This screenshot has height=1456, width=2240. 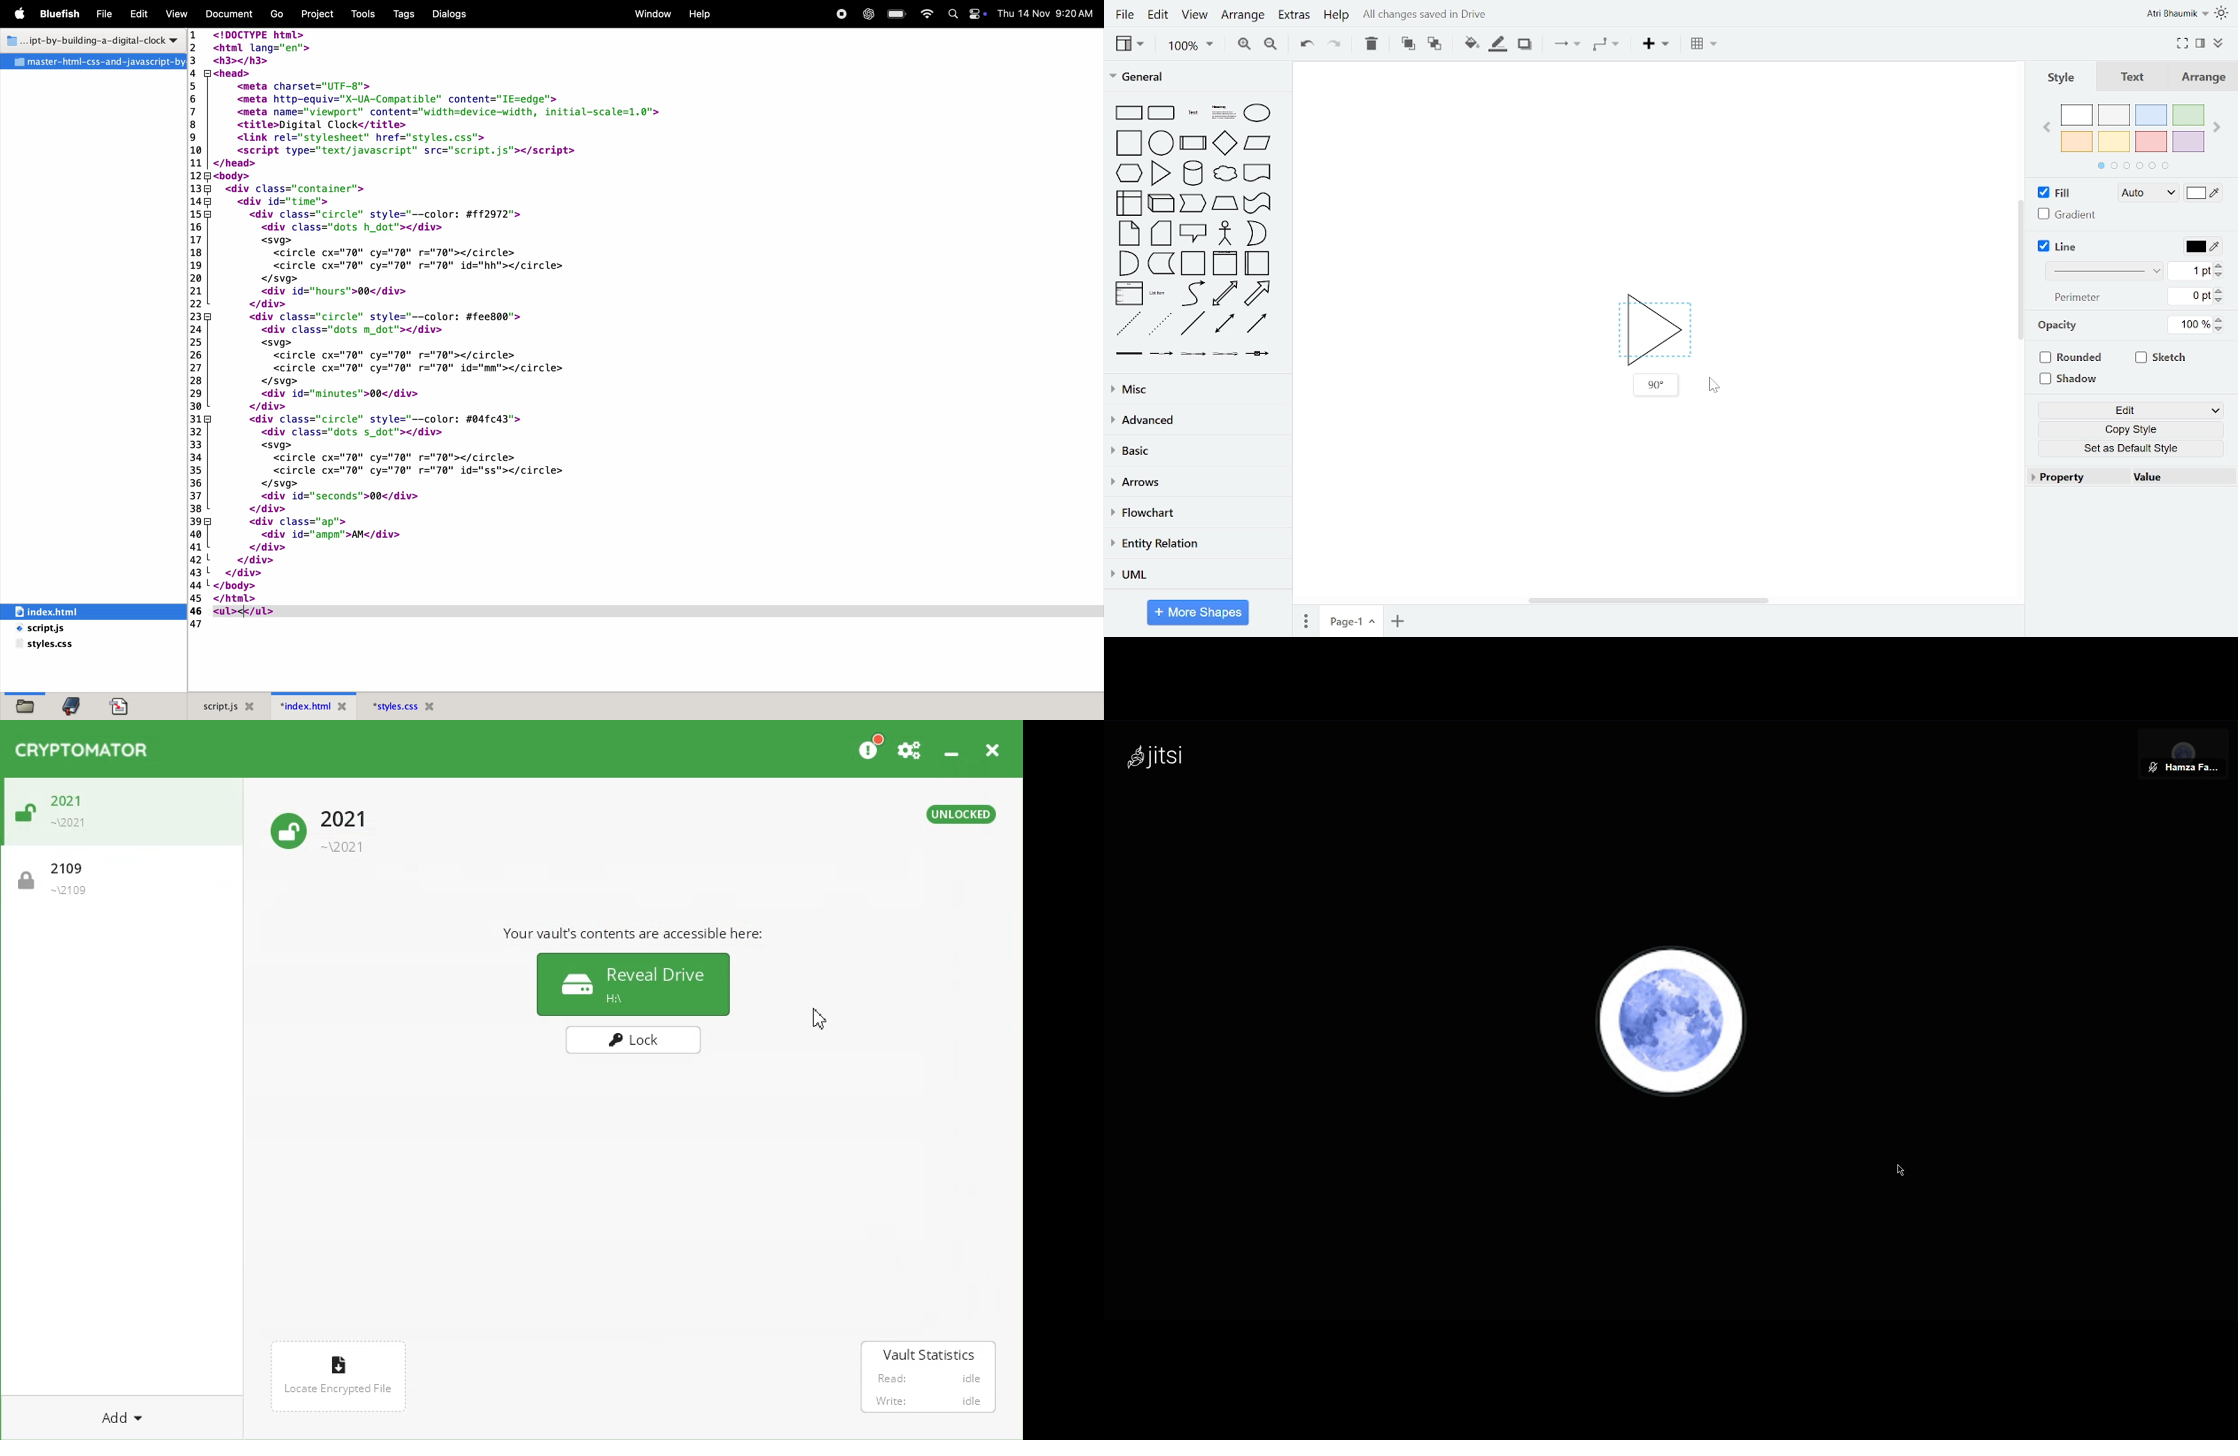 What do you see at coordinates (1648, 602) in the screenshot?
I see `horizontal scrollbar` at bounding box center [1648, 602].